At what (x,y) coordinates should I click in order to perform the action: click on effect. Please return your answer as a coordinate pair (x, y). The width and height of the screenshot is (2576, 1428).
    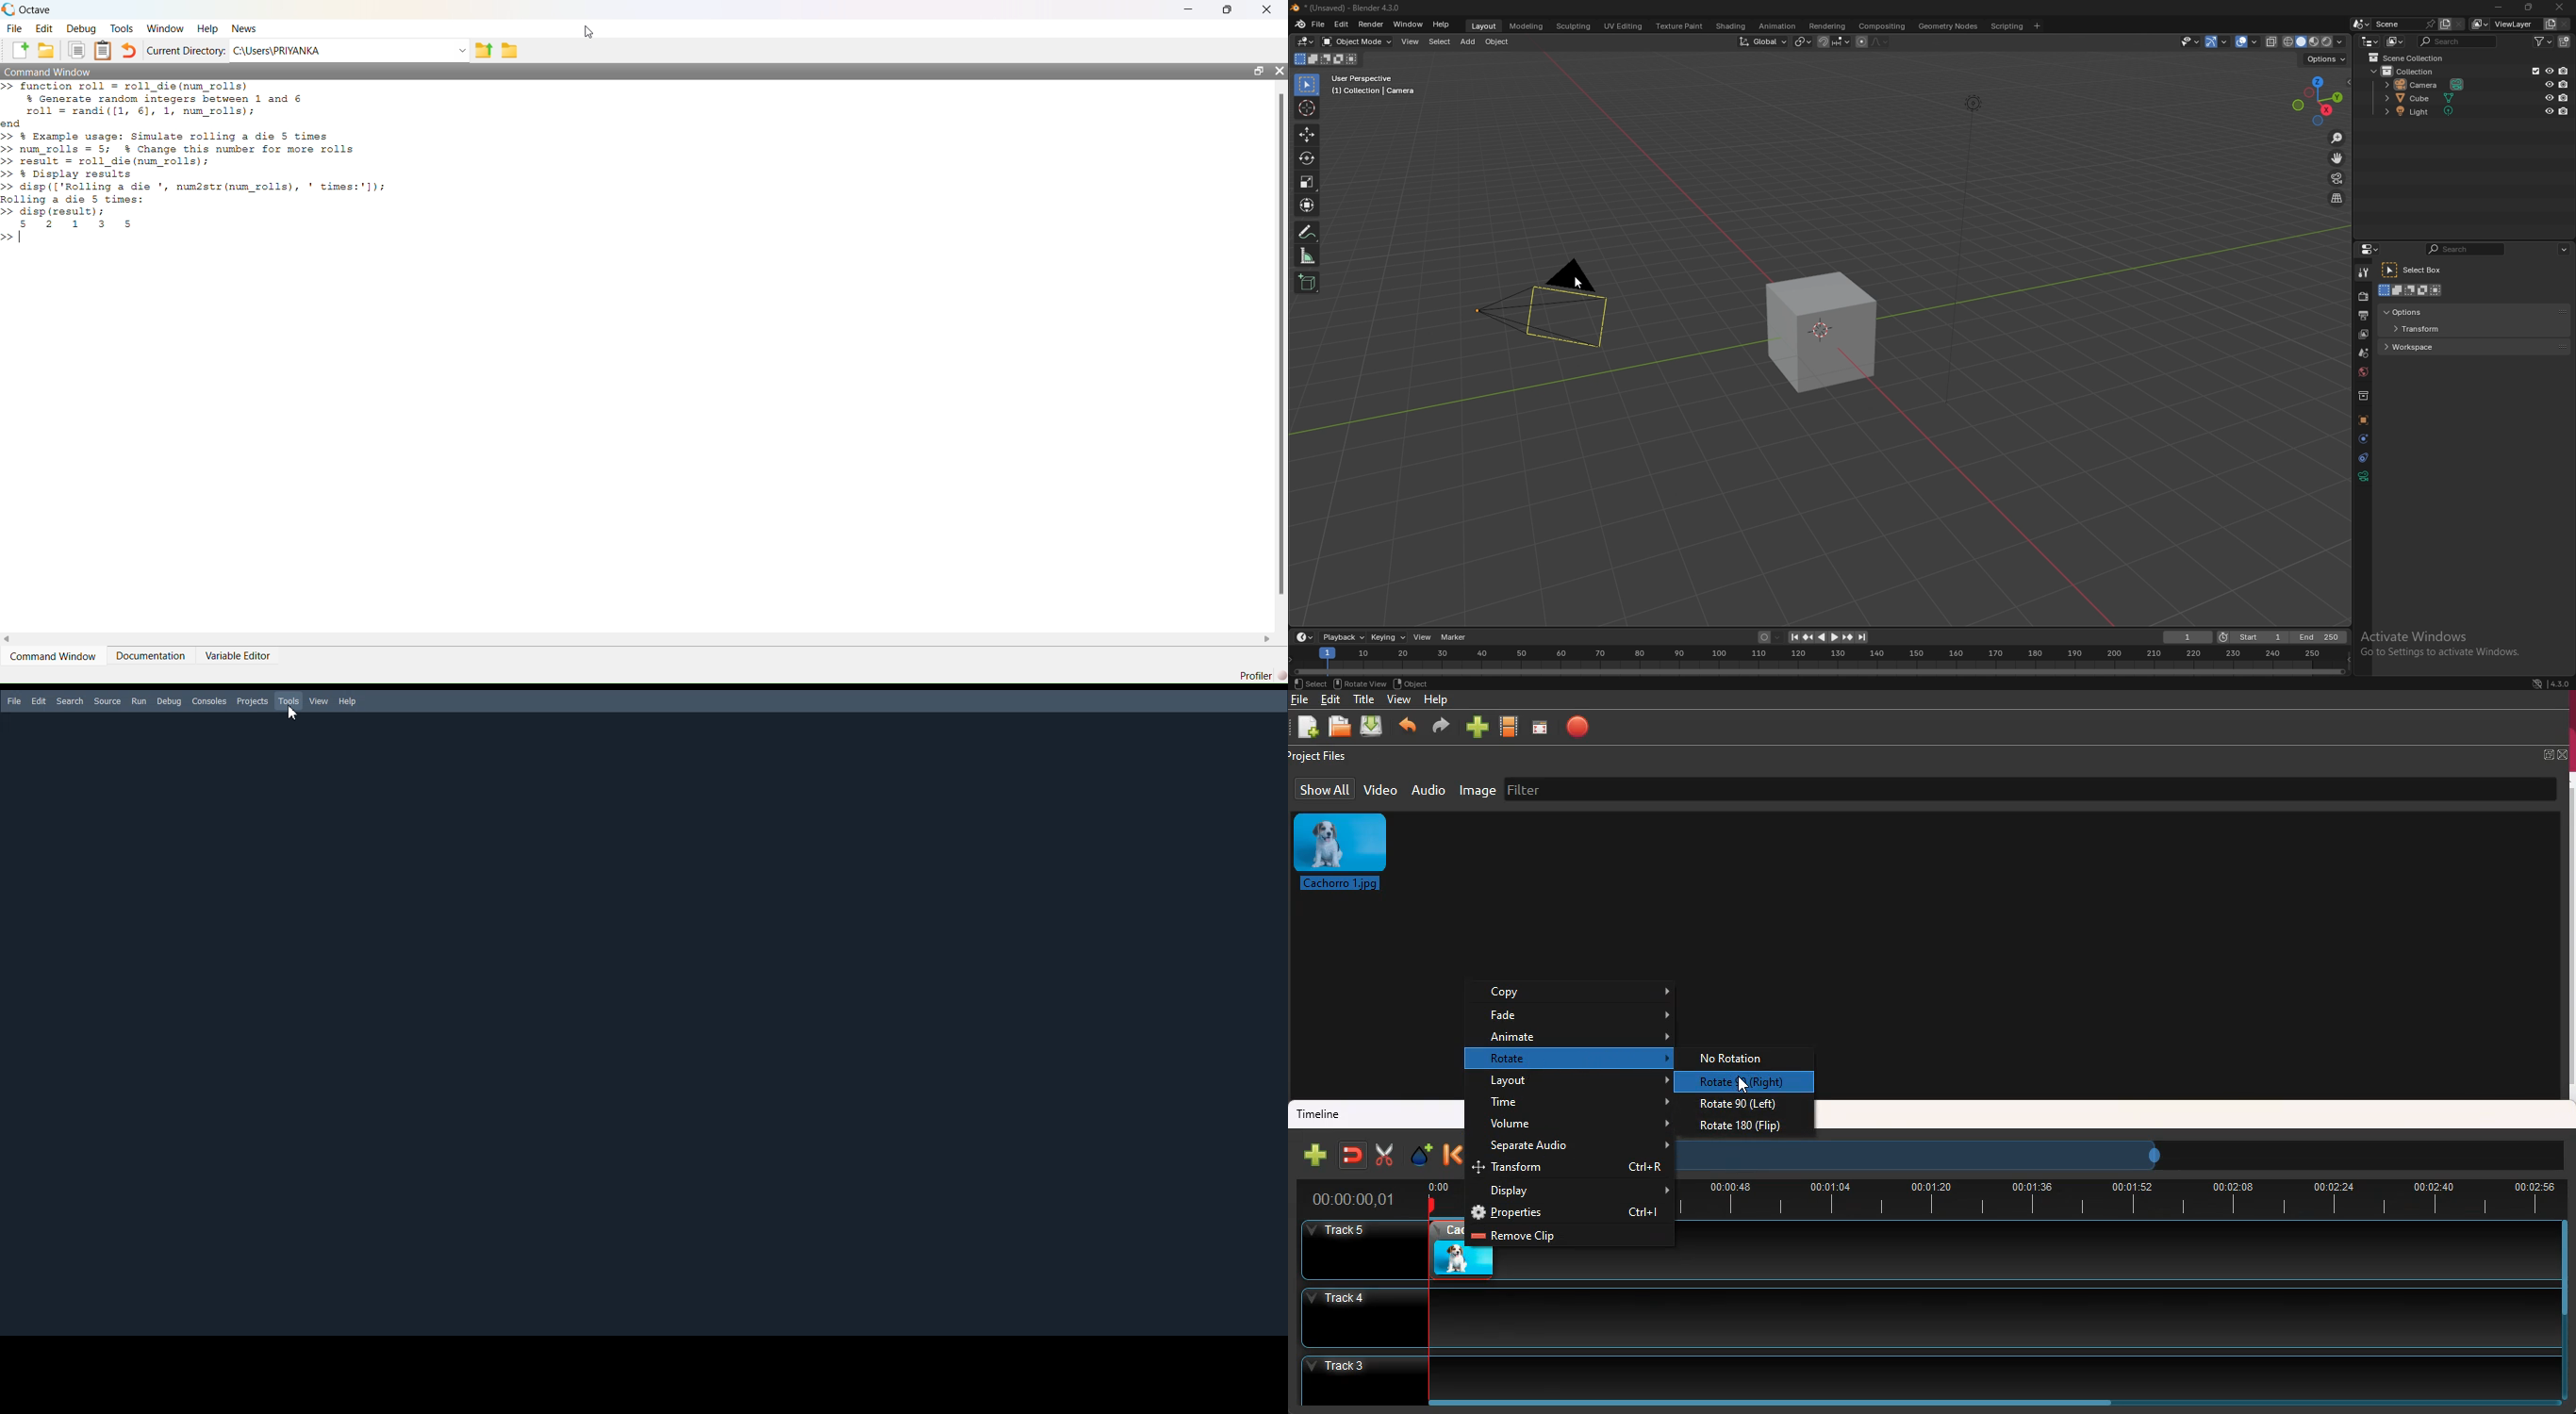
    Looking at the image, I should click on (1420, 1154).